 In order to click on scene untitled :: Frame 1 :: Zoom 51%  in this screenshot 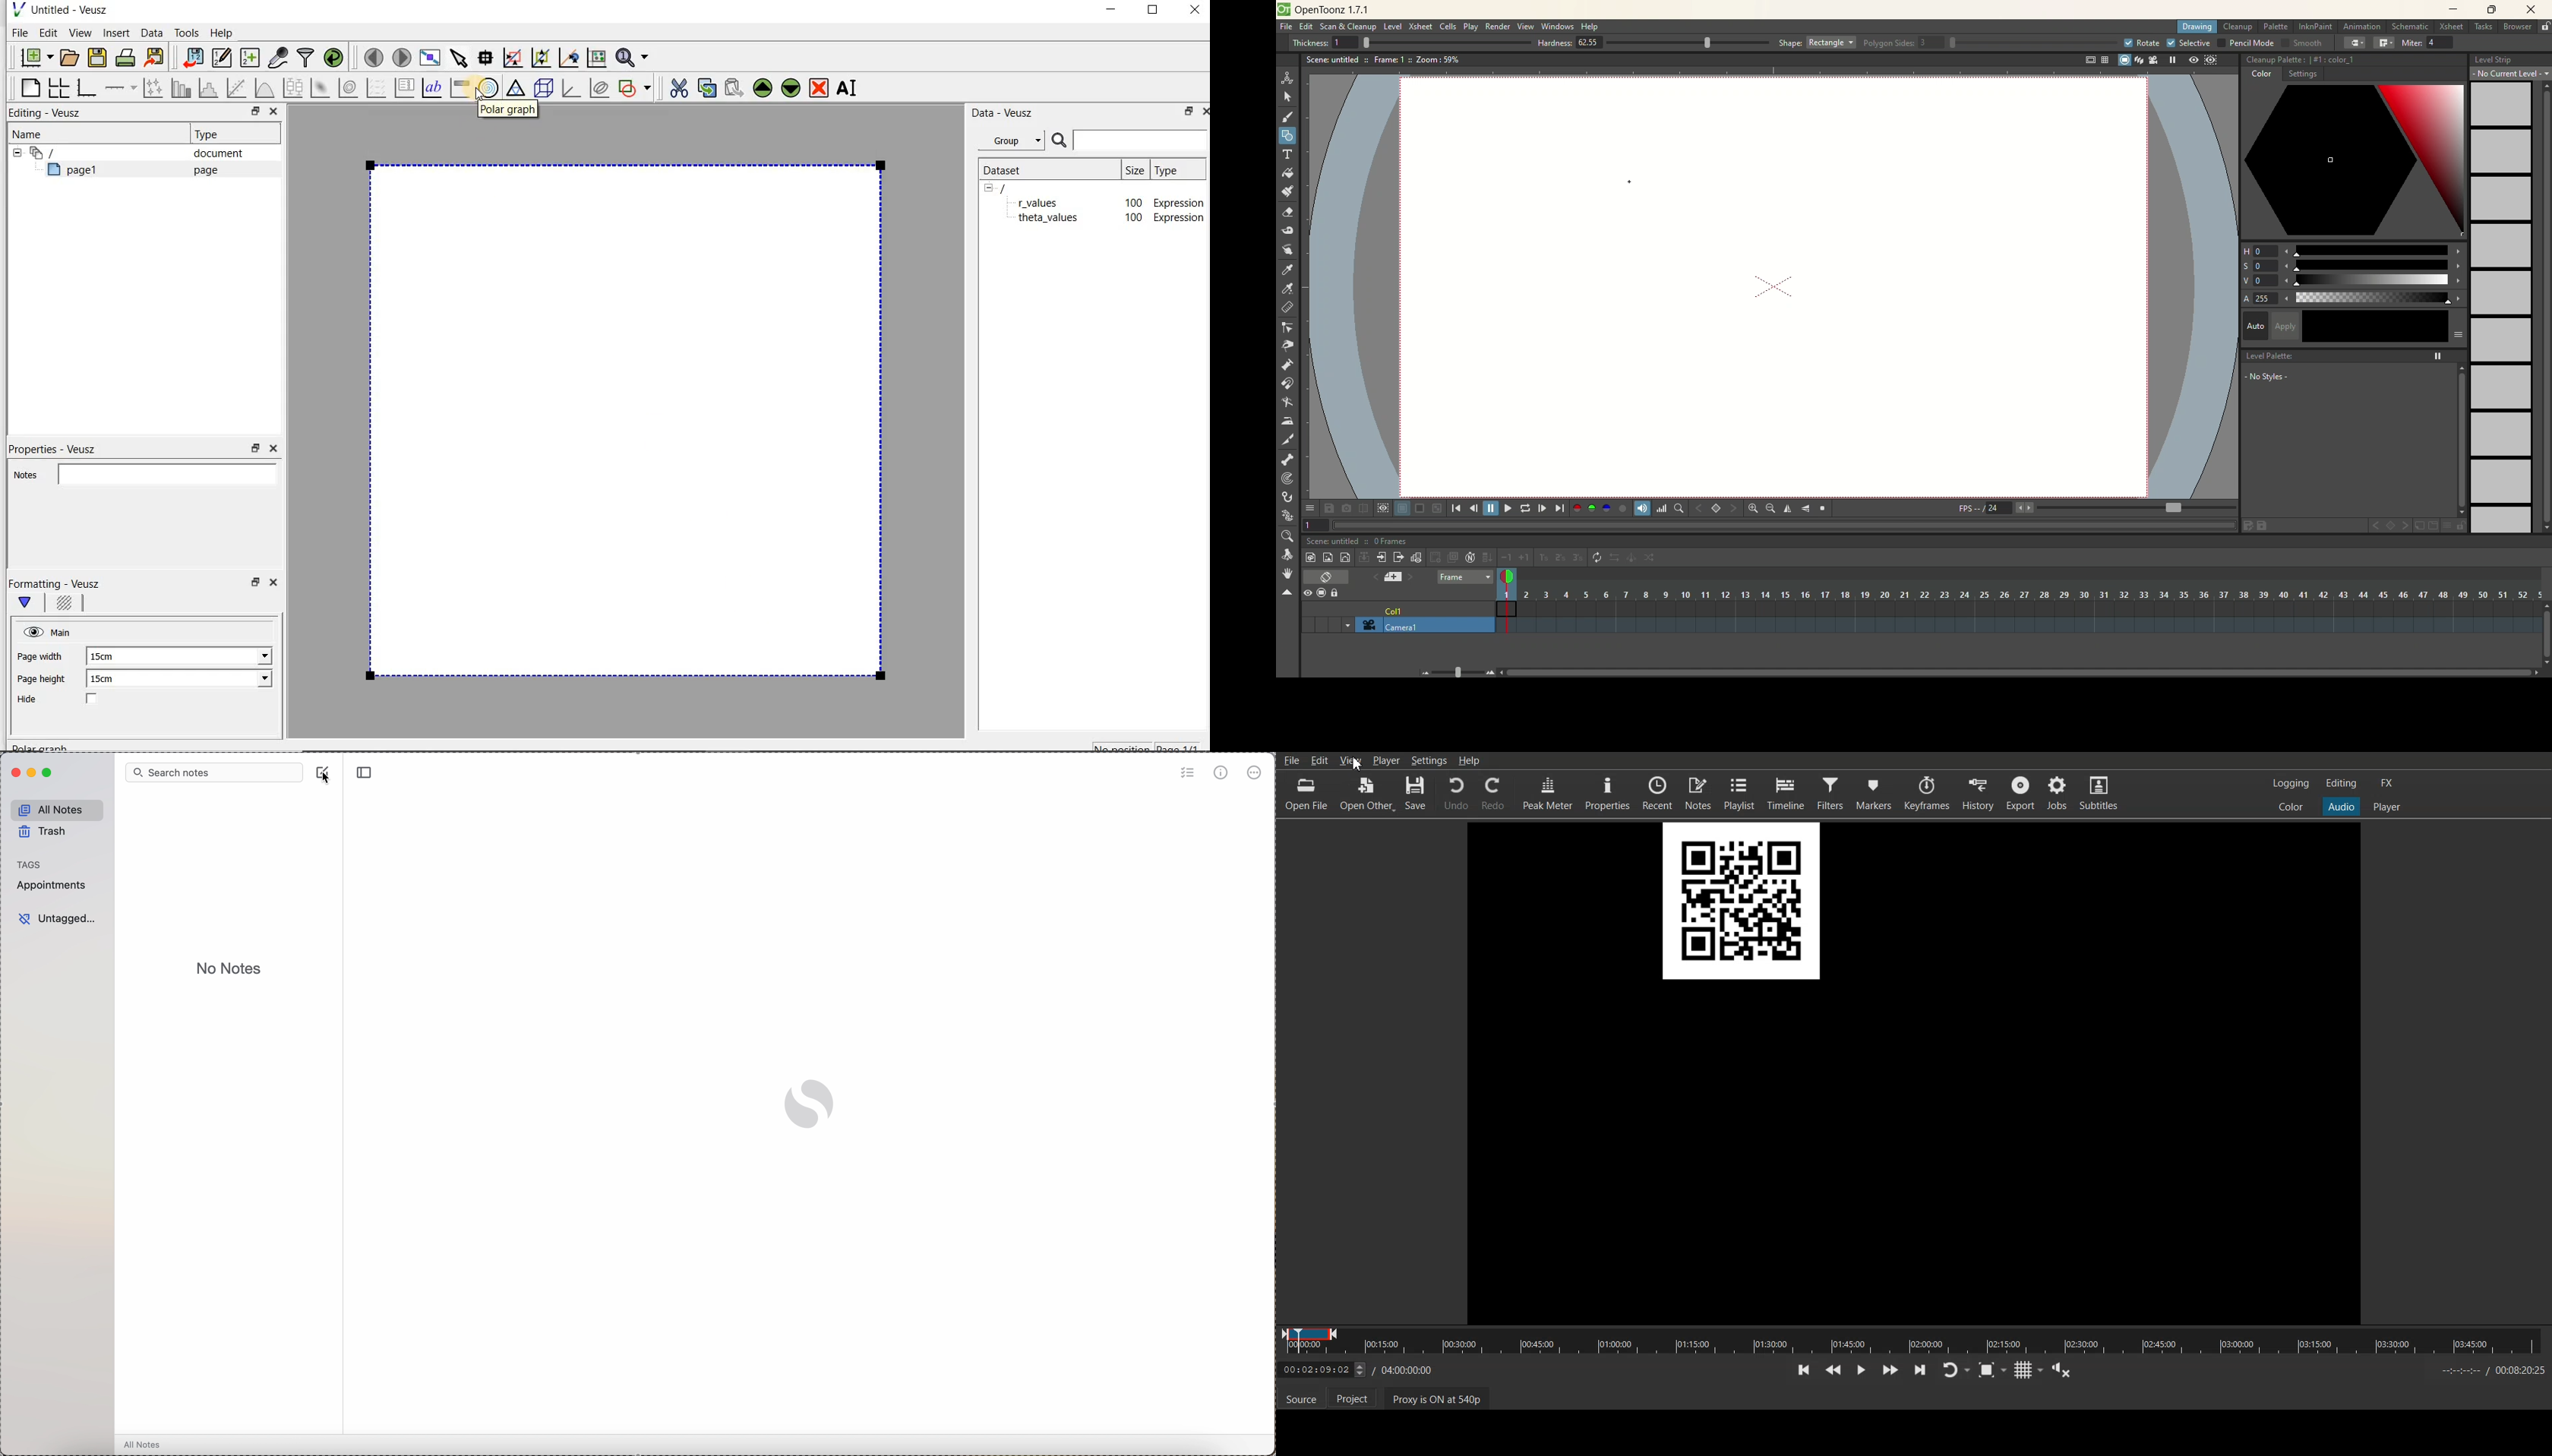, I will do `click(1383, 60)`.